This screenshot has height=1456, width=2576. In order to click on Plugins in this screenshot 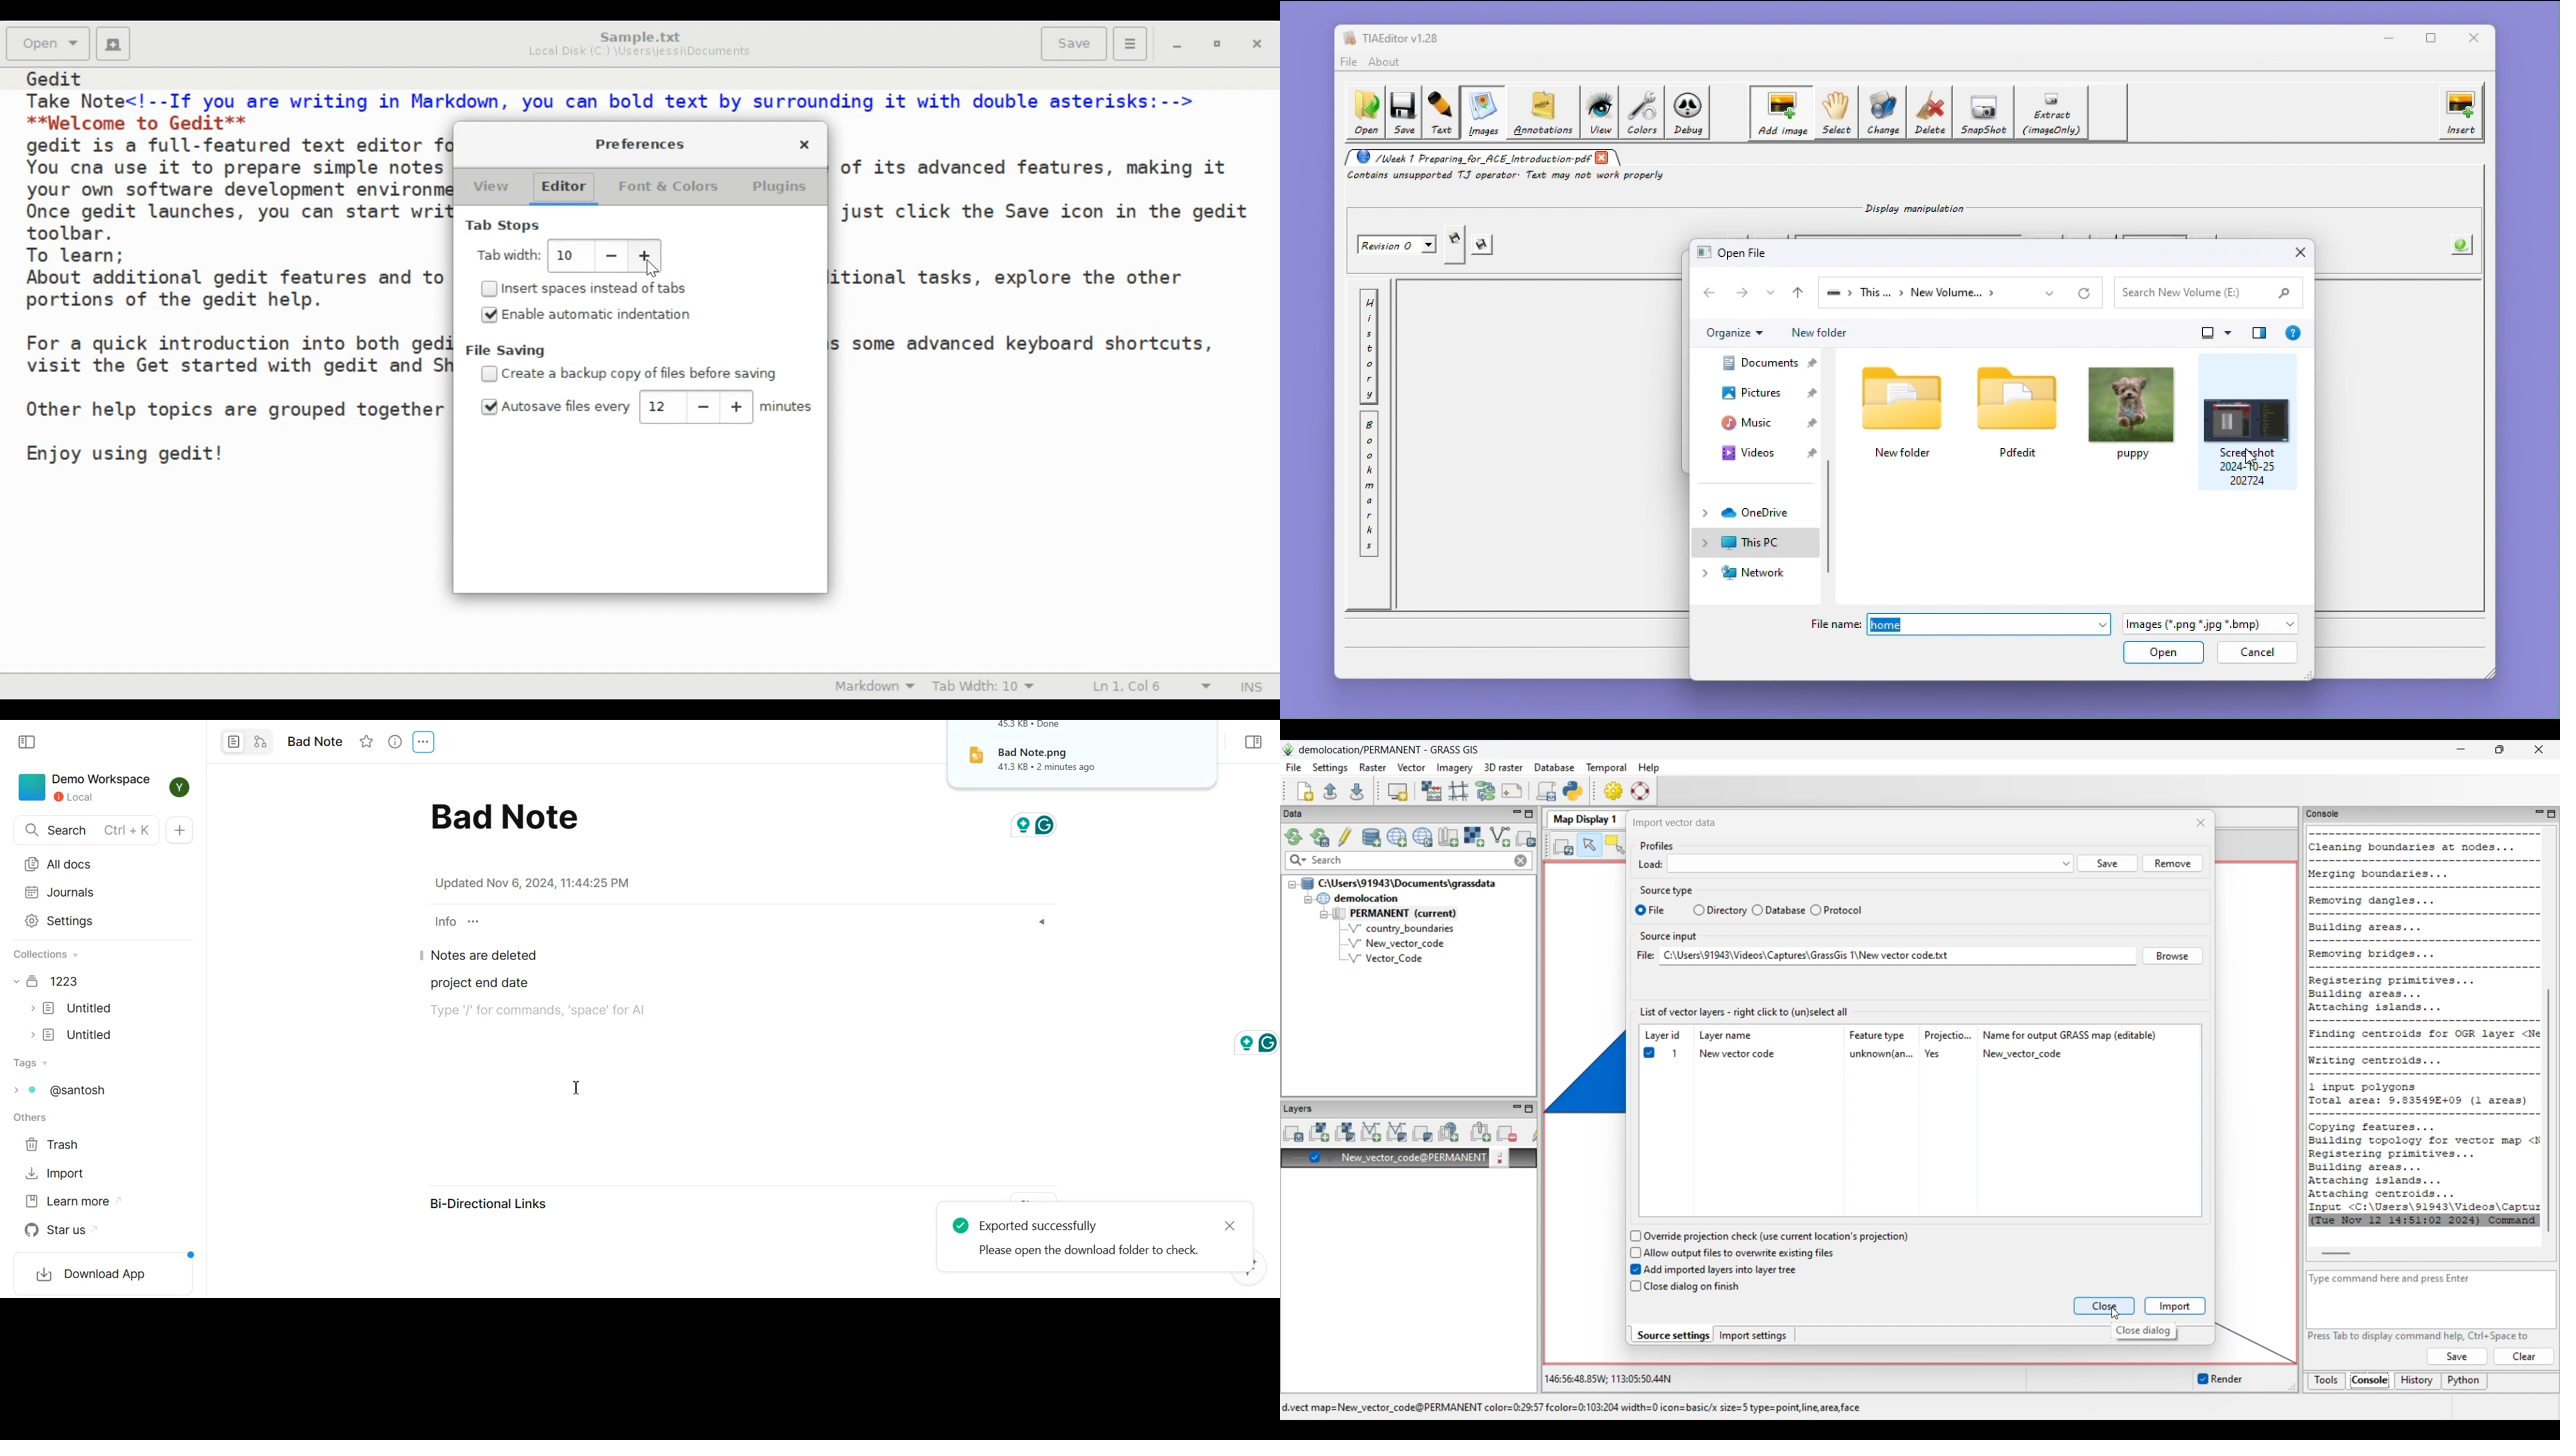, I will do `click(785, 188)`.